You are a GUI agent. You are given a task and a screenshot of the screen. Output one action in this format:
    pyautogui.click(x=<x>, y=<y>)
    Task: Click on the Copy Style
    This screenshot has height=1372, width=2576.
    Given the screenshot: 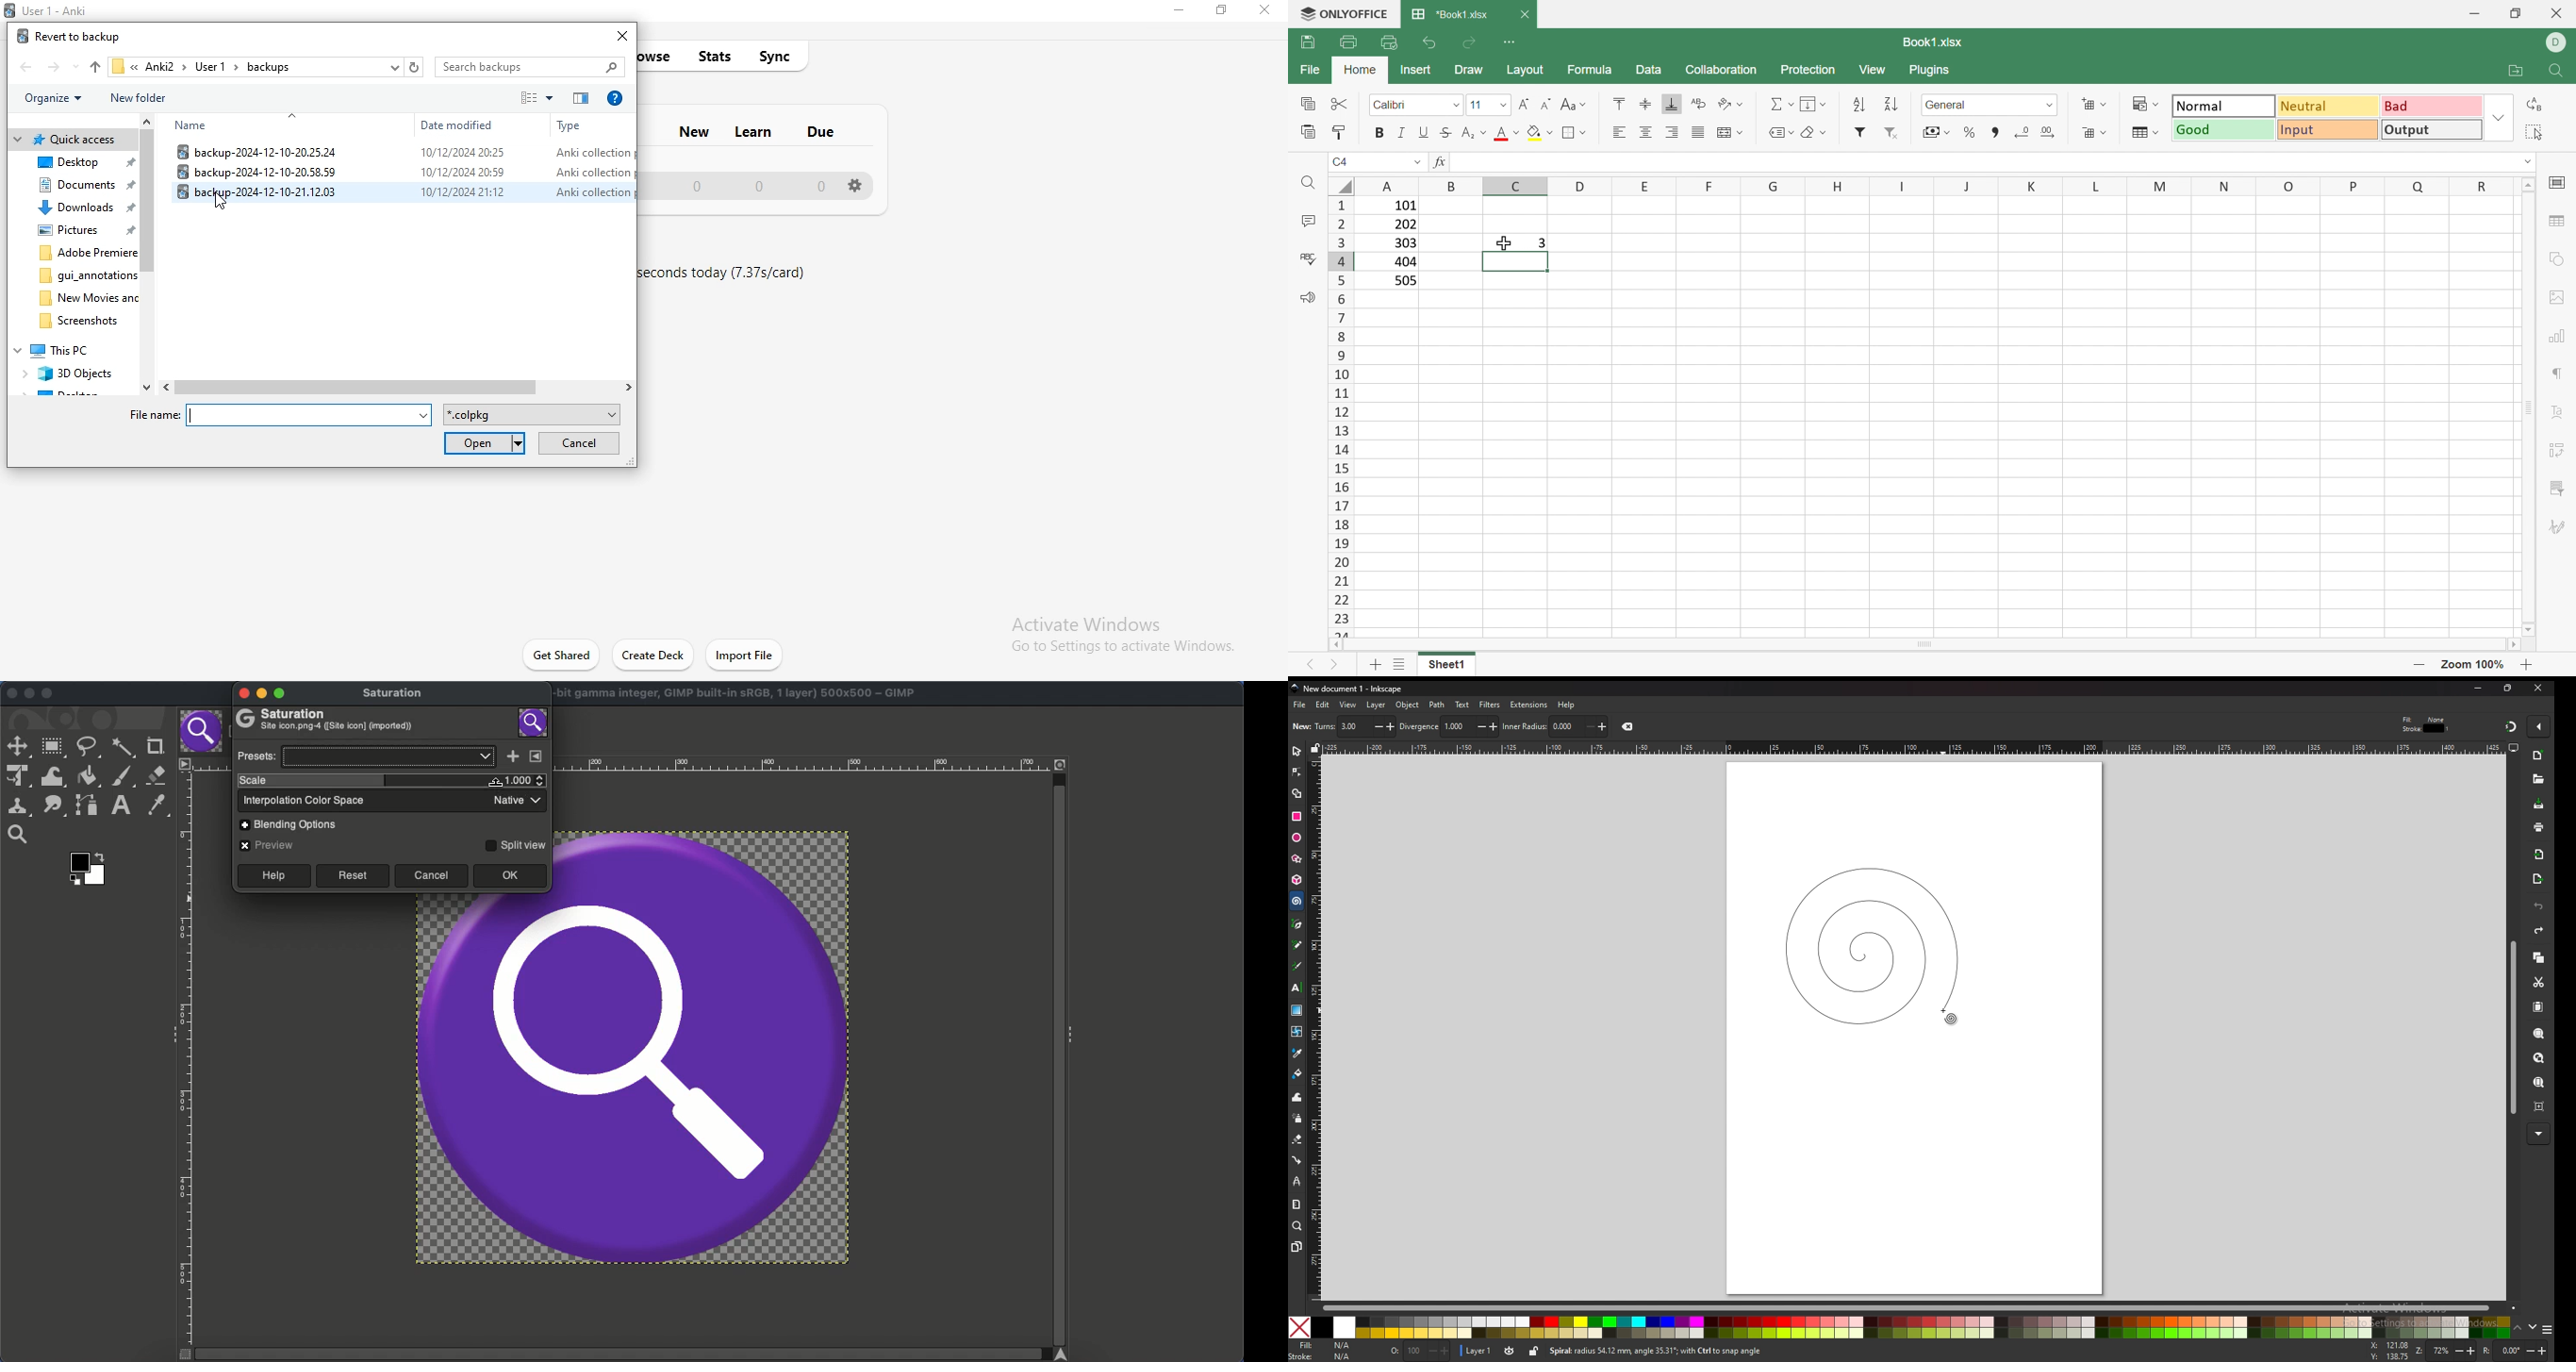 What is the action you would take?
    pyautogui.click(x=1342, y=131)
    